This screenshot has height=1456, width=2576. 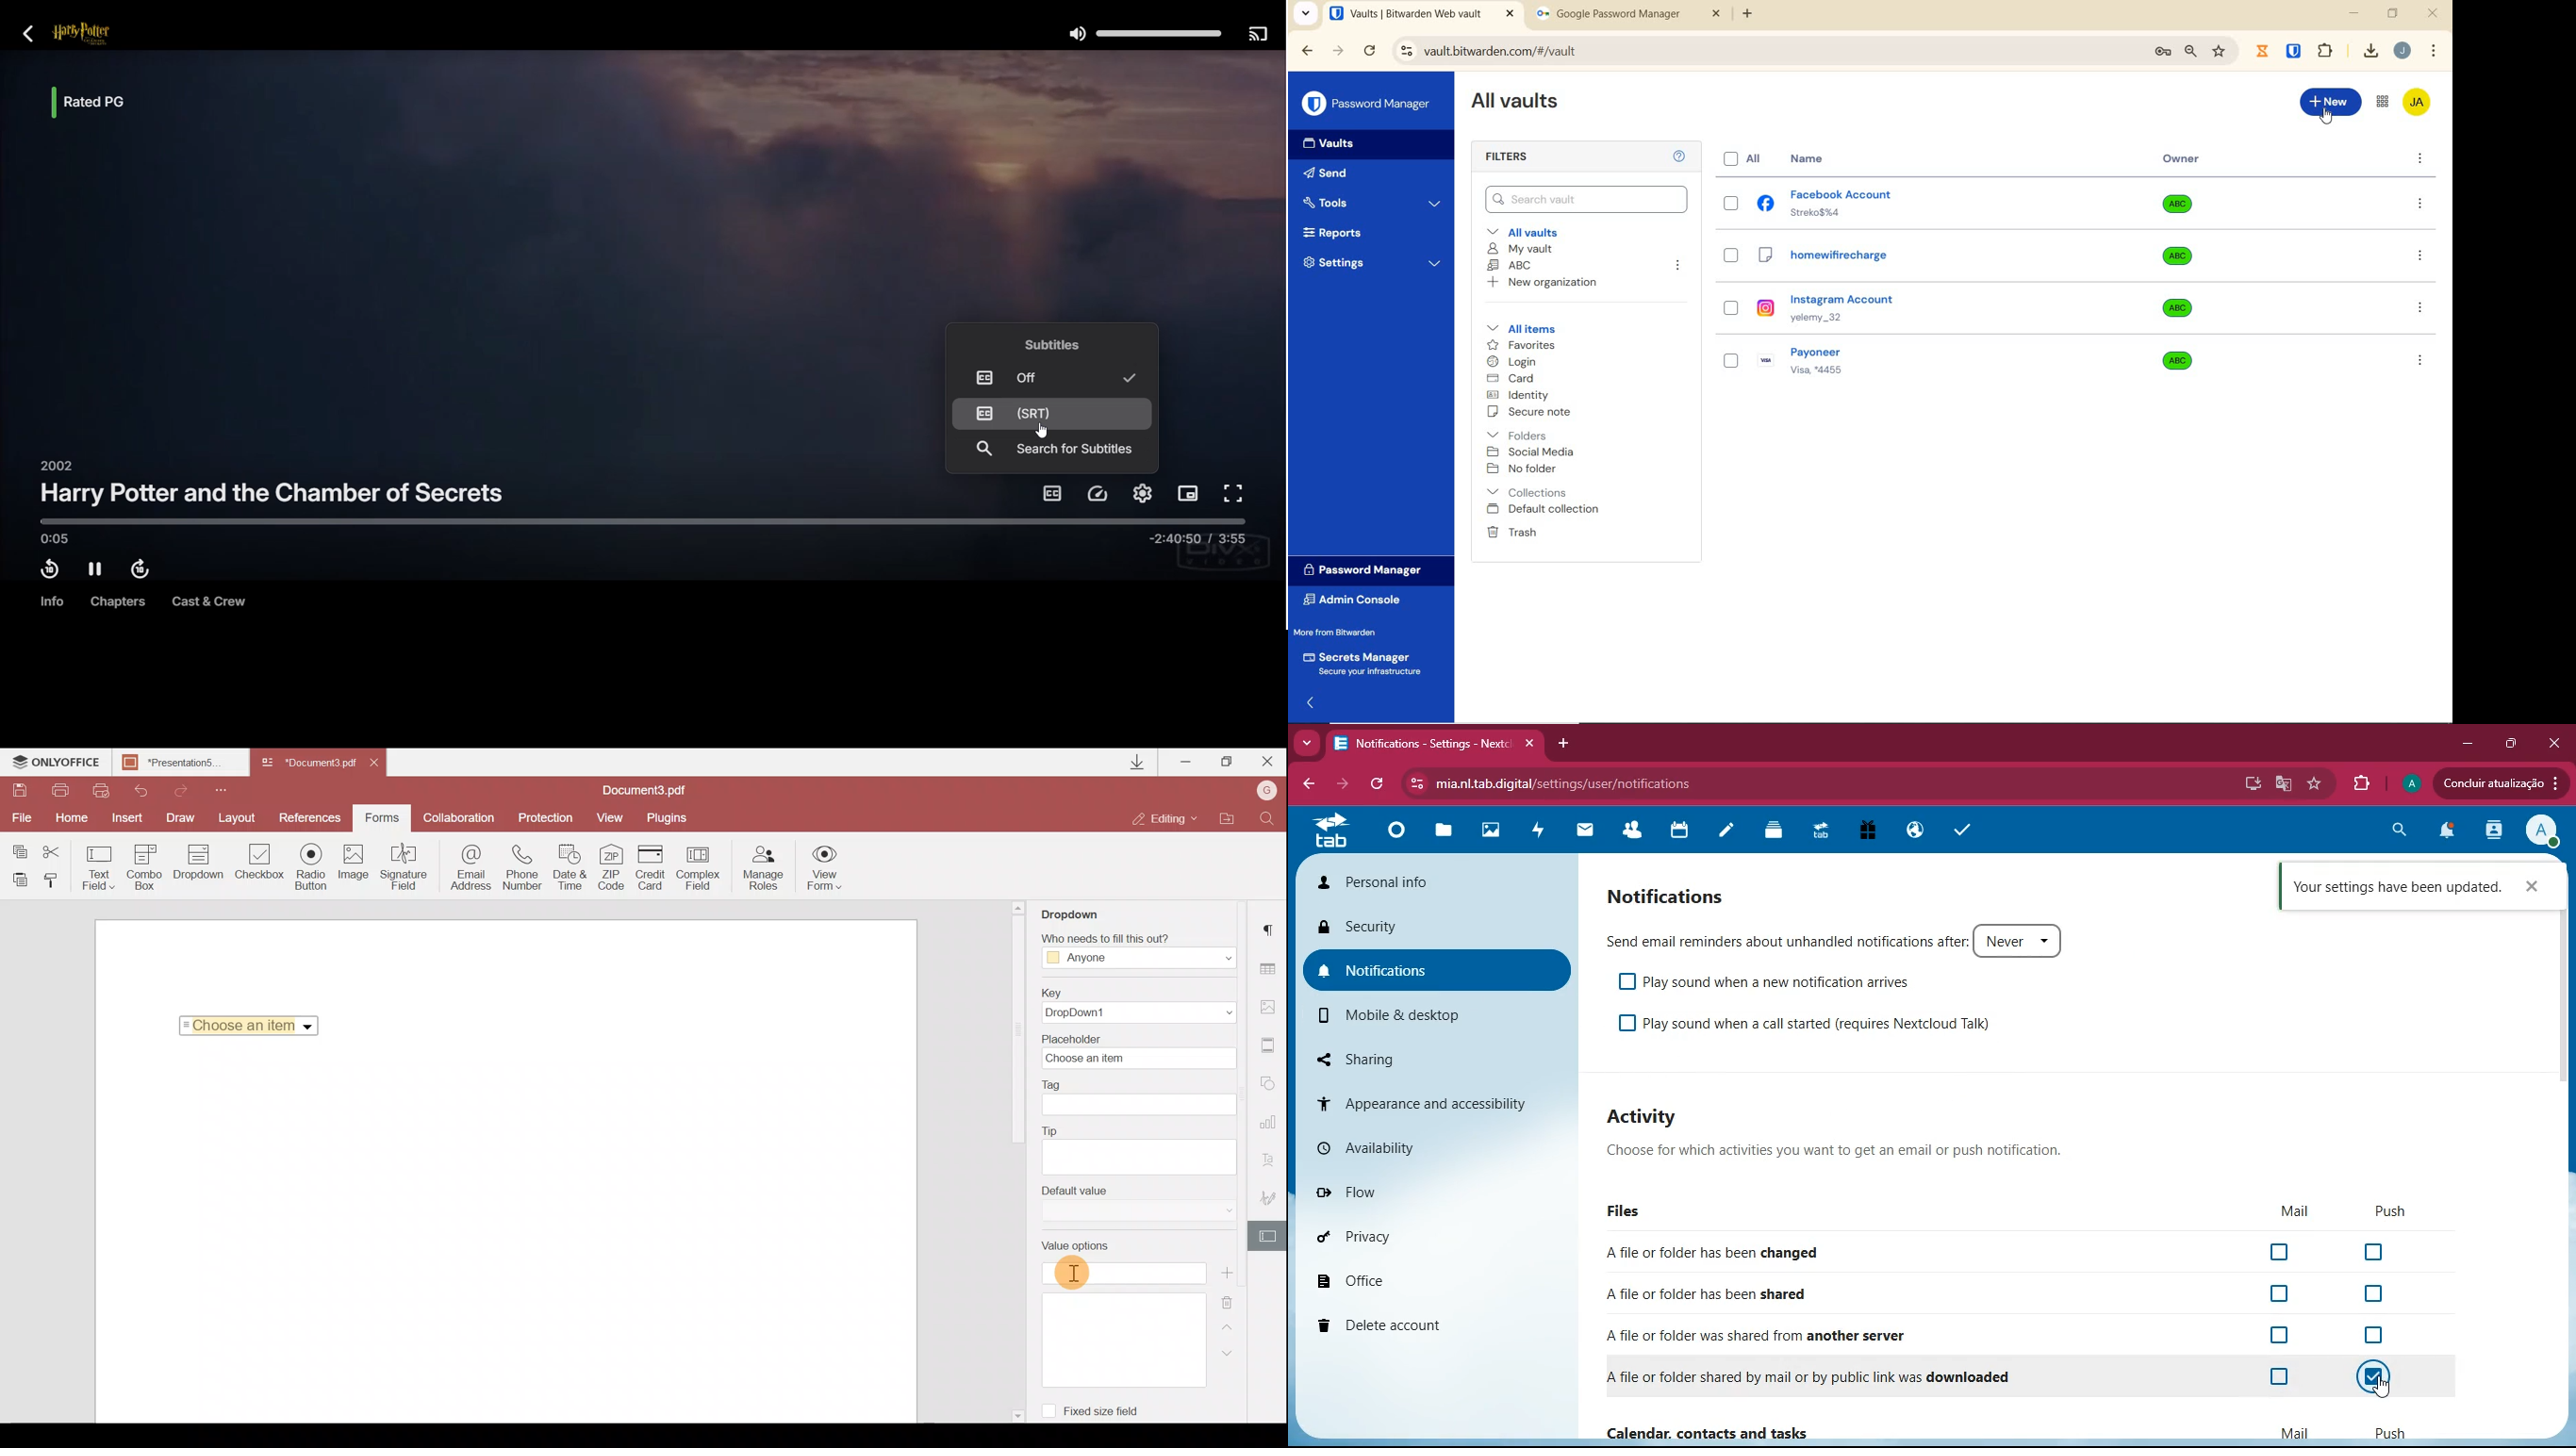 What do you see at coordinates (216, 788) in the screenshot?
I see `Customize quick access toolbar` at bounding box center [216, 788].